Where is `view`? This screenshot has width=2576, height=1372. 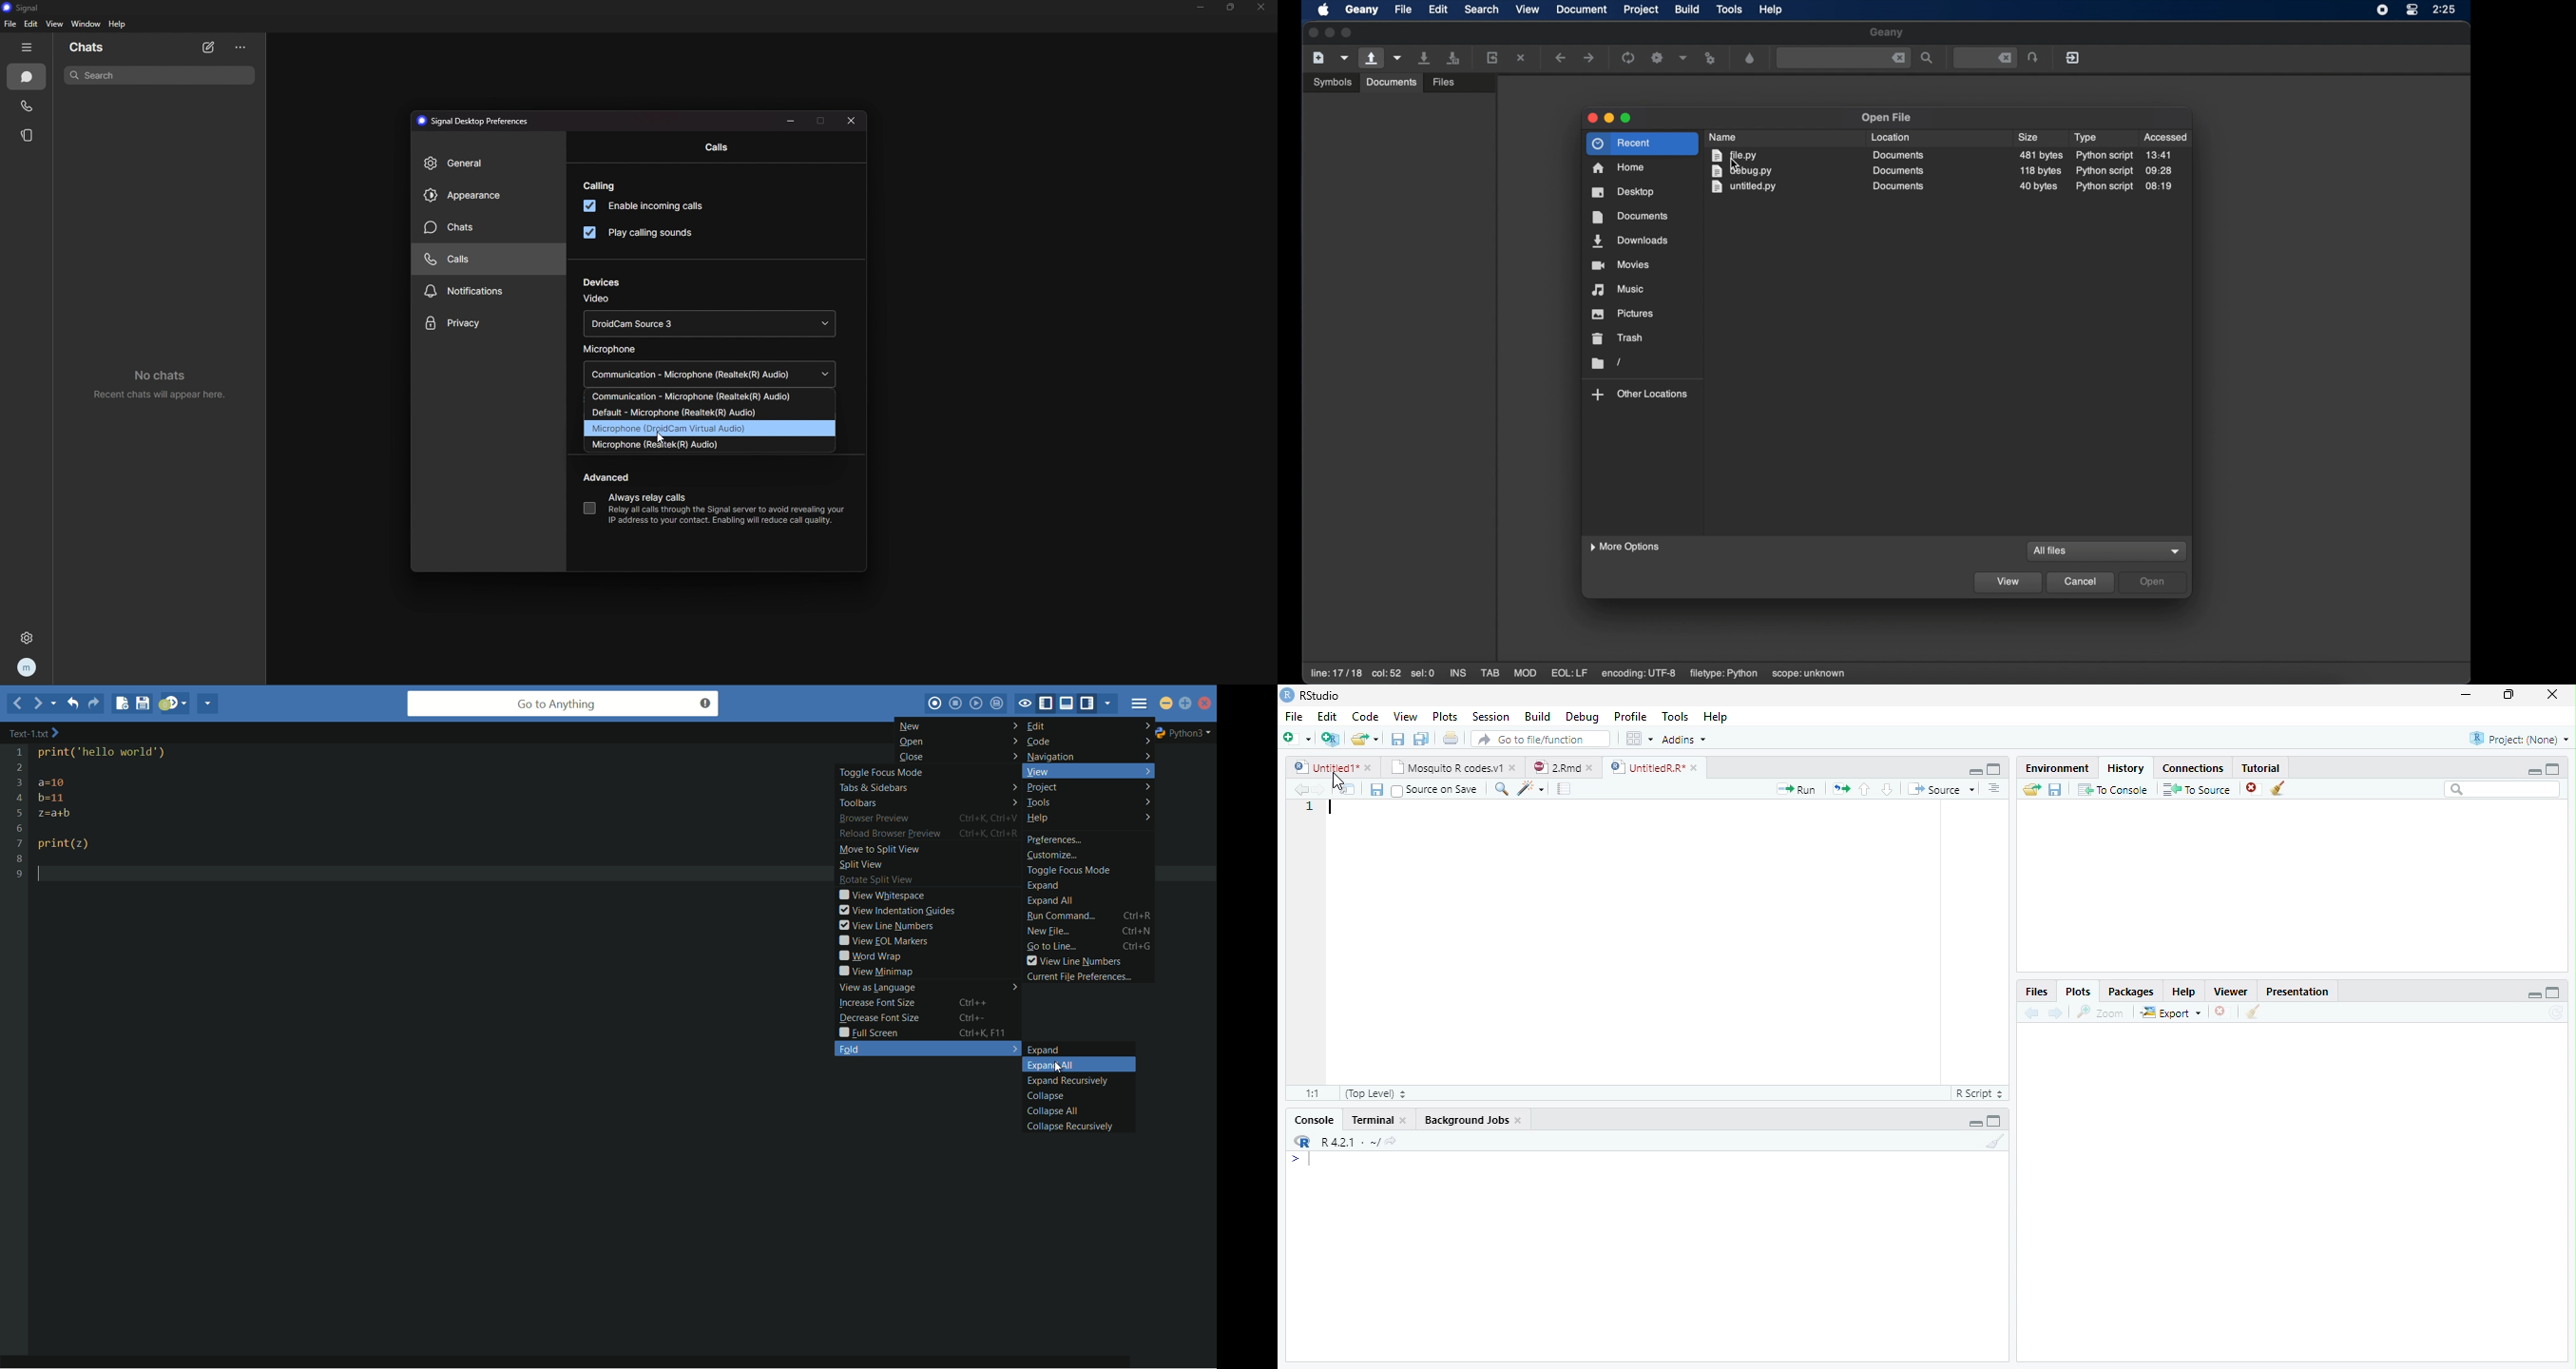
view is located at coordinates (55, 24).